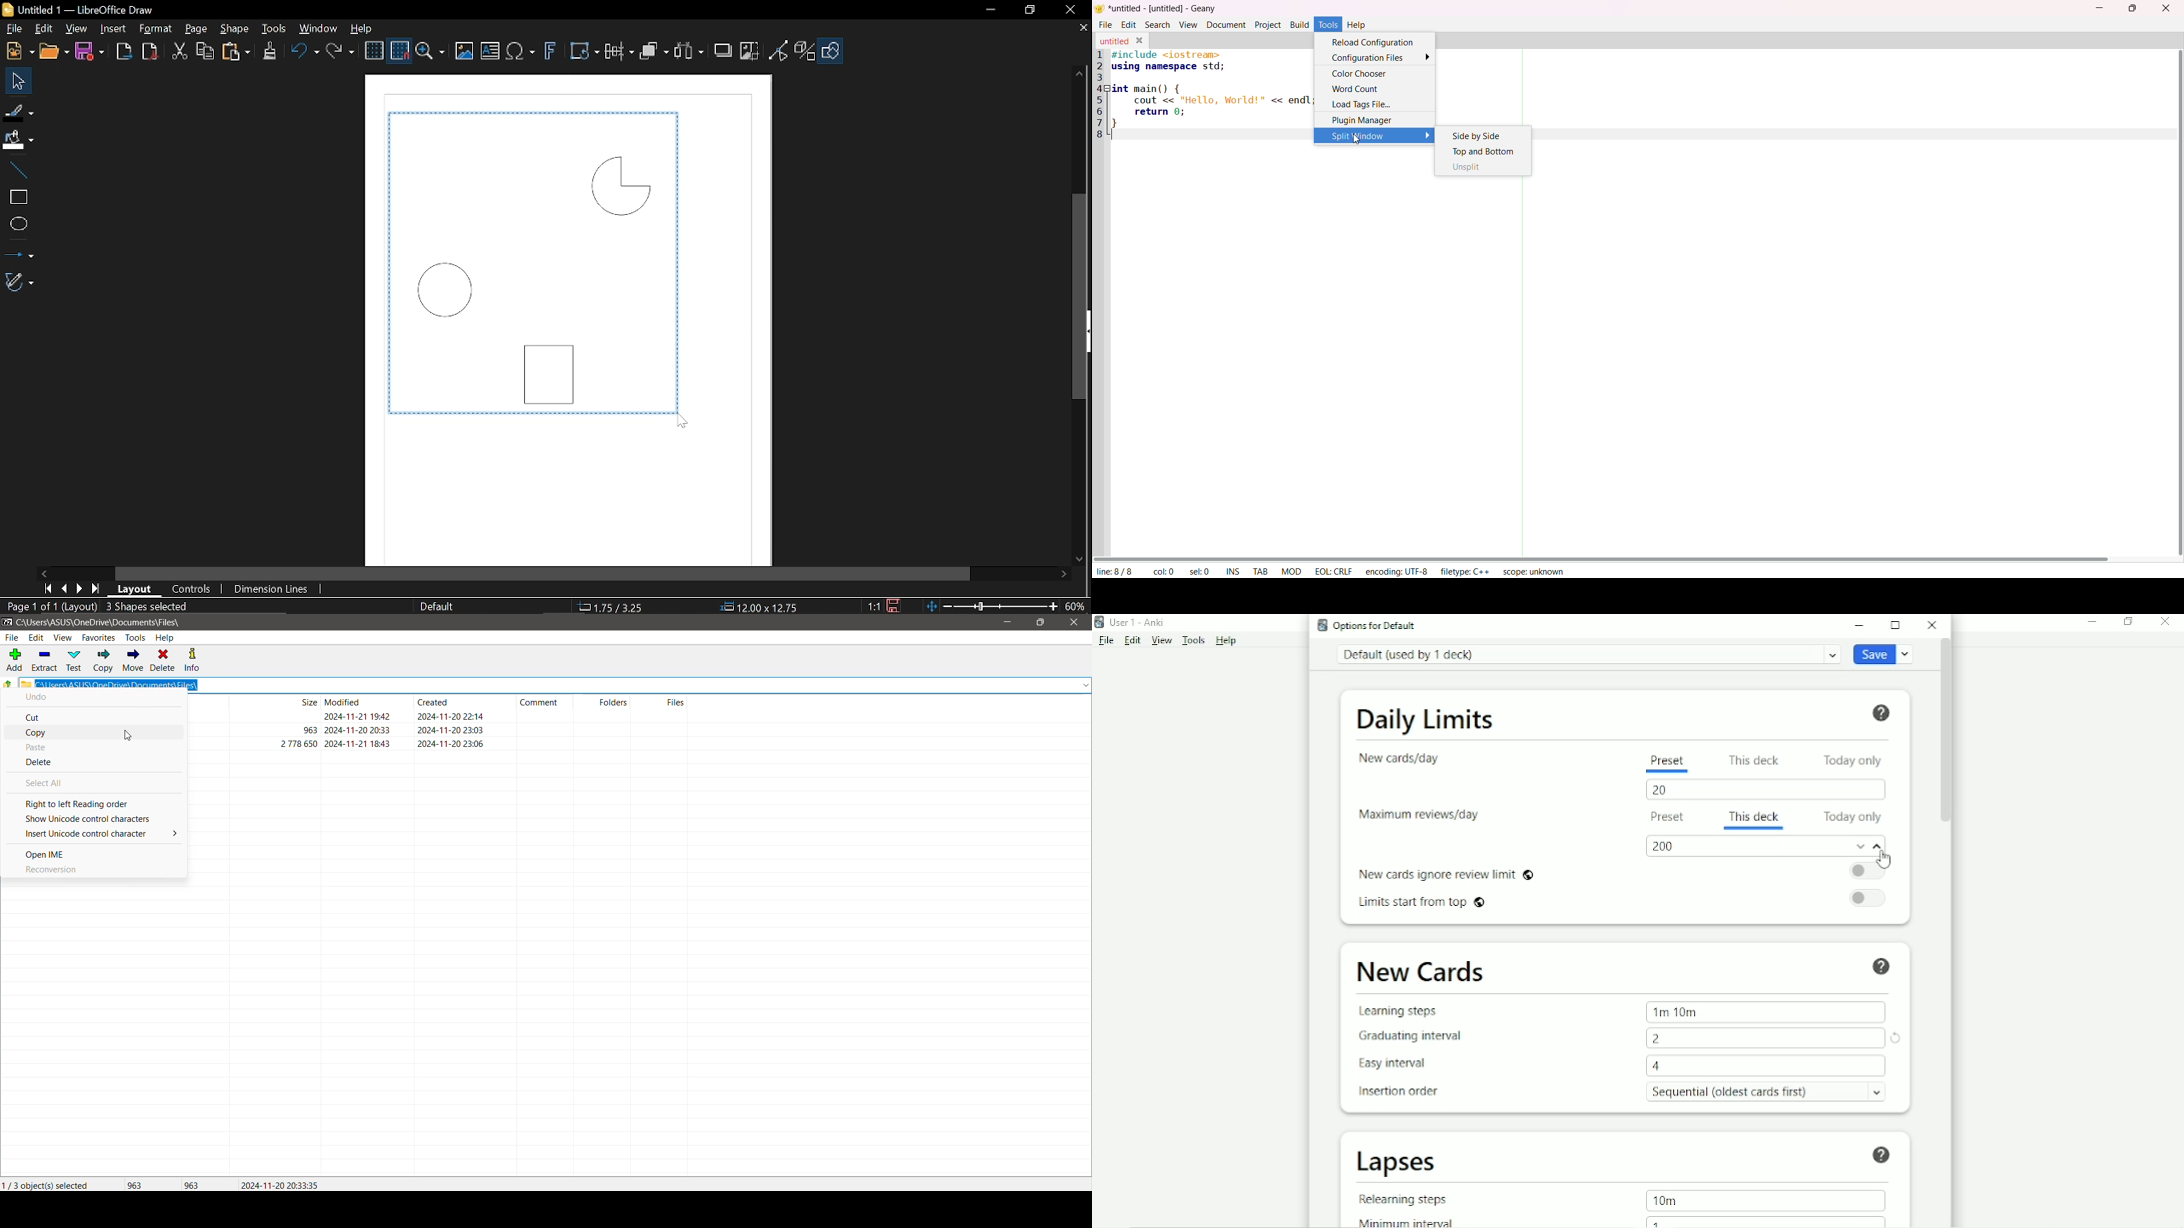 The height and width of the screenshot is (1232, 2184). Describe the element at coordinates (523, 53) in the screenshot. I see `insert equation` at that location.